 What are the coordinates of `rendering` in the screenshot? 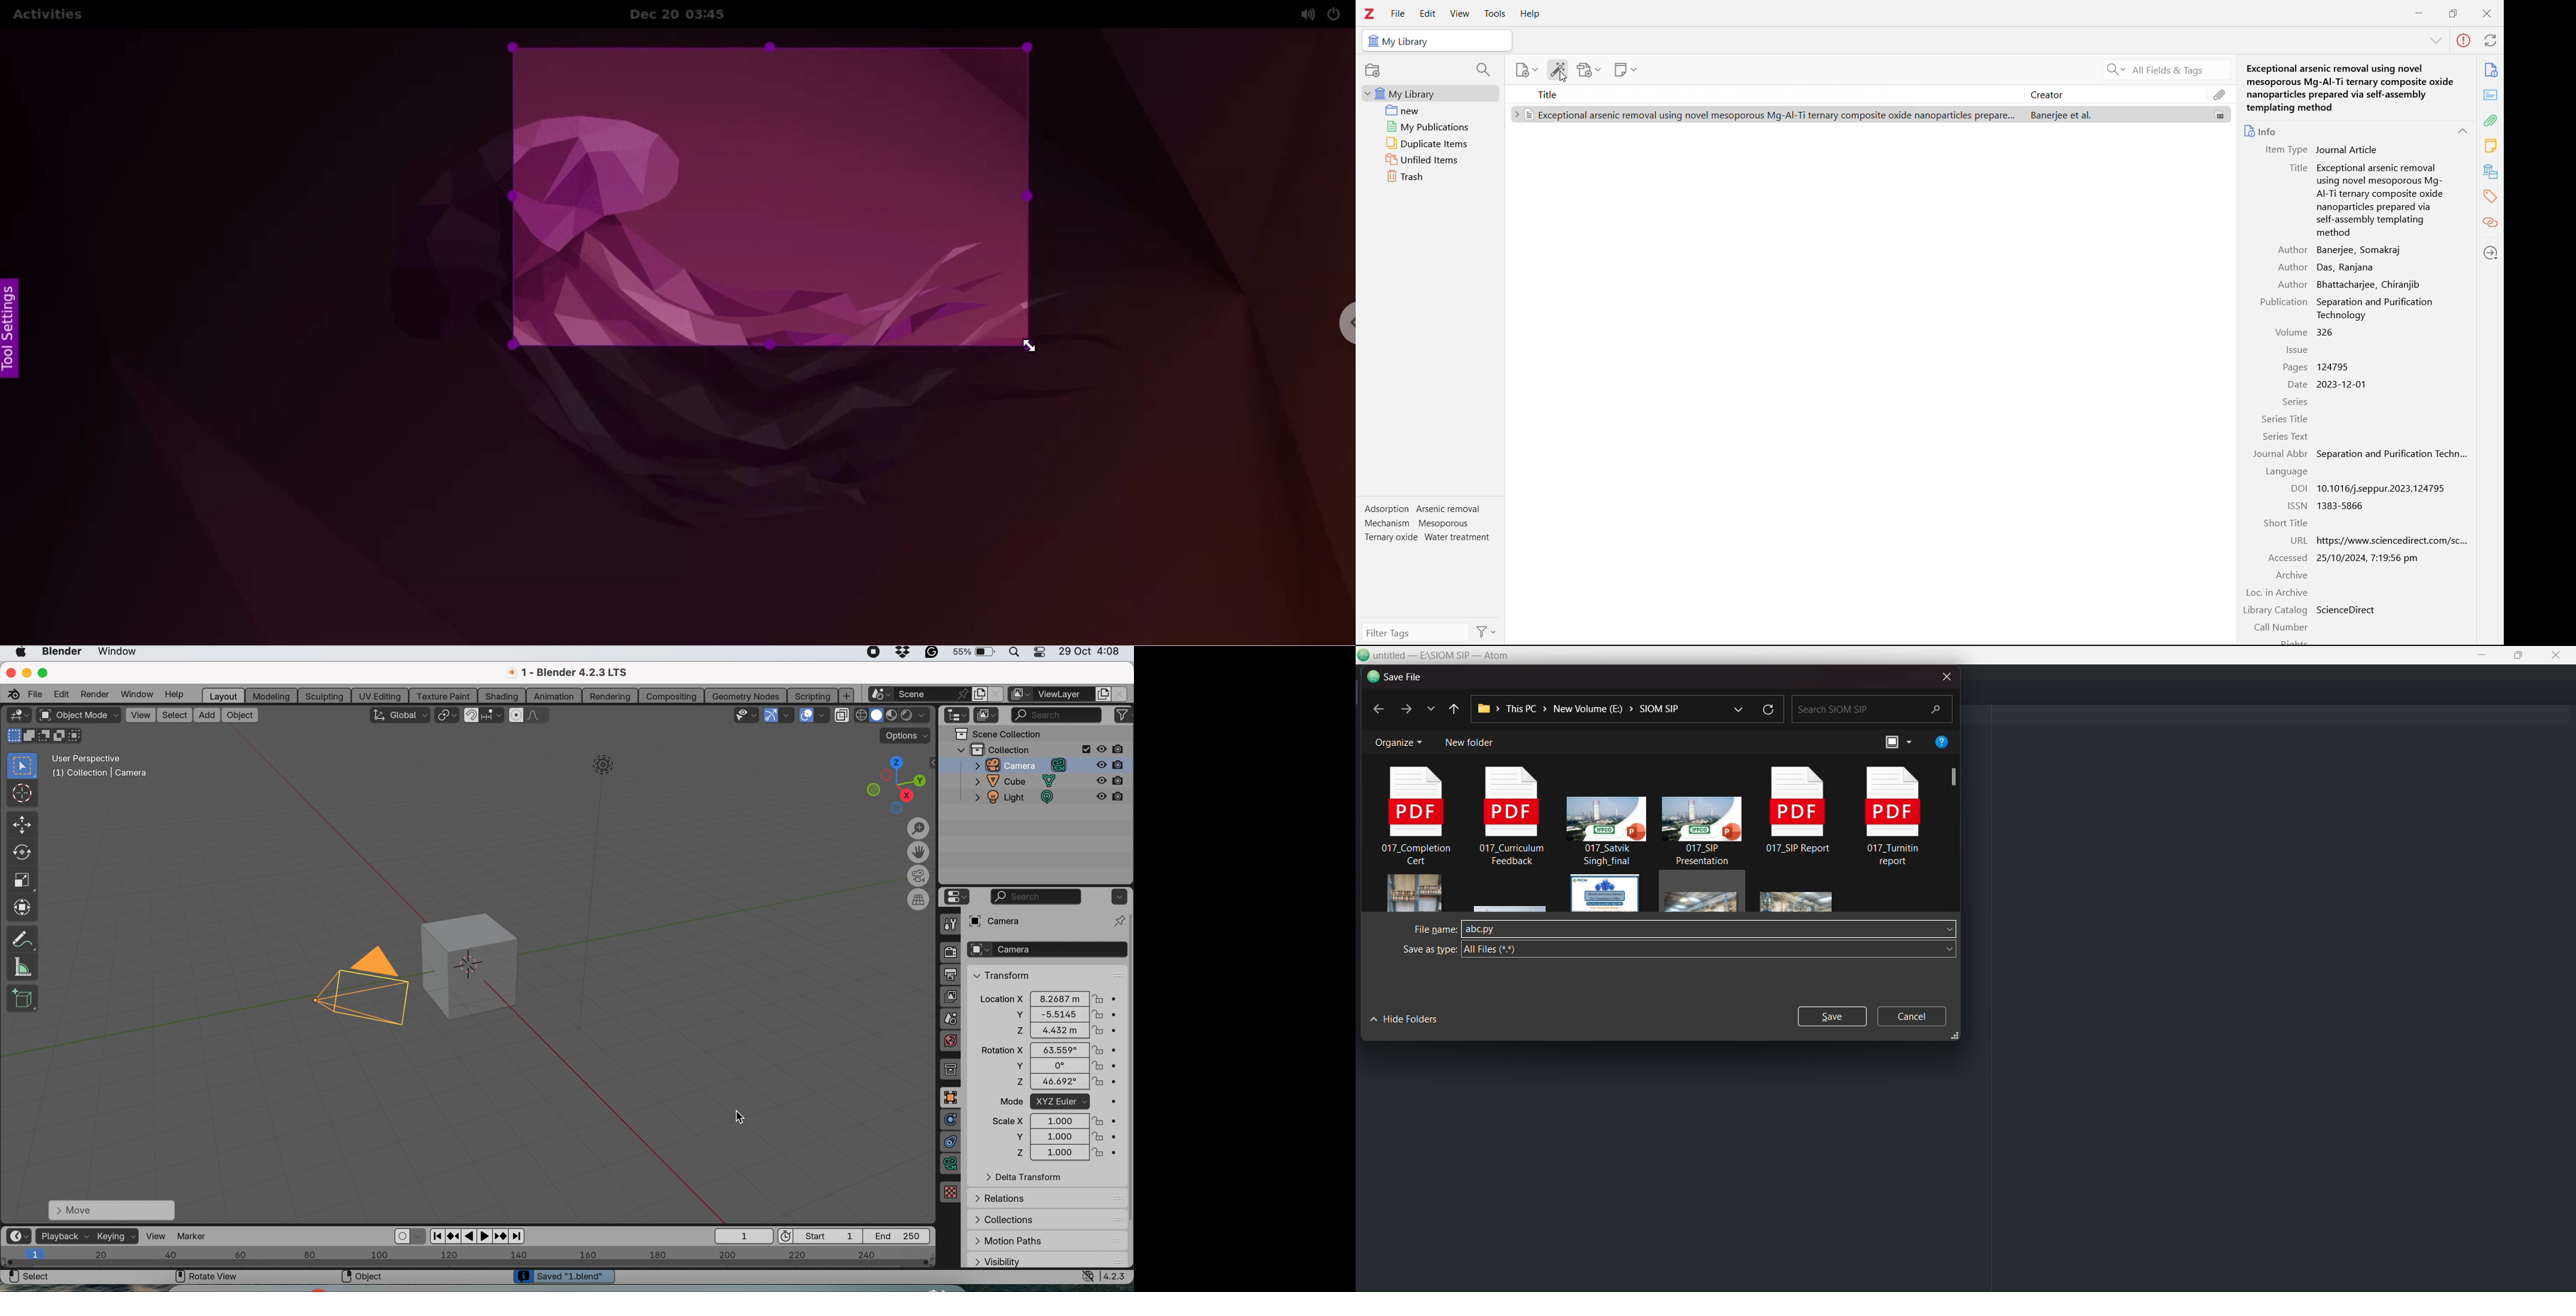 It's located at (610, 696).